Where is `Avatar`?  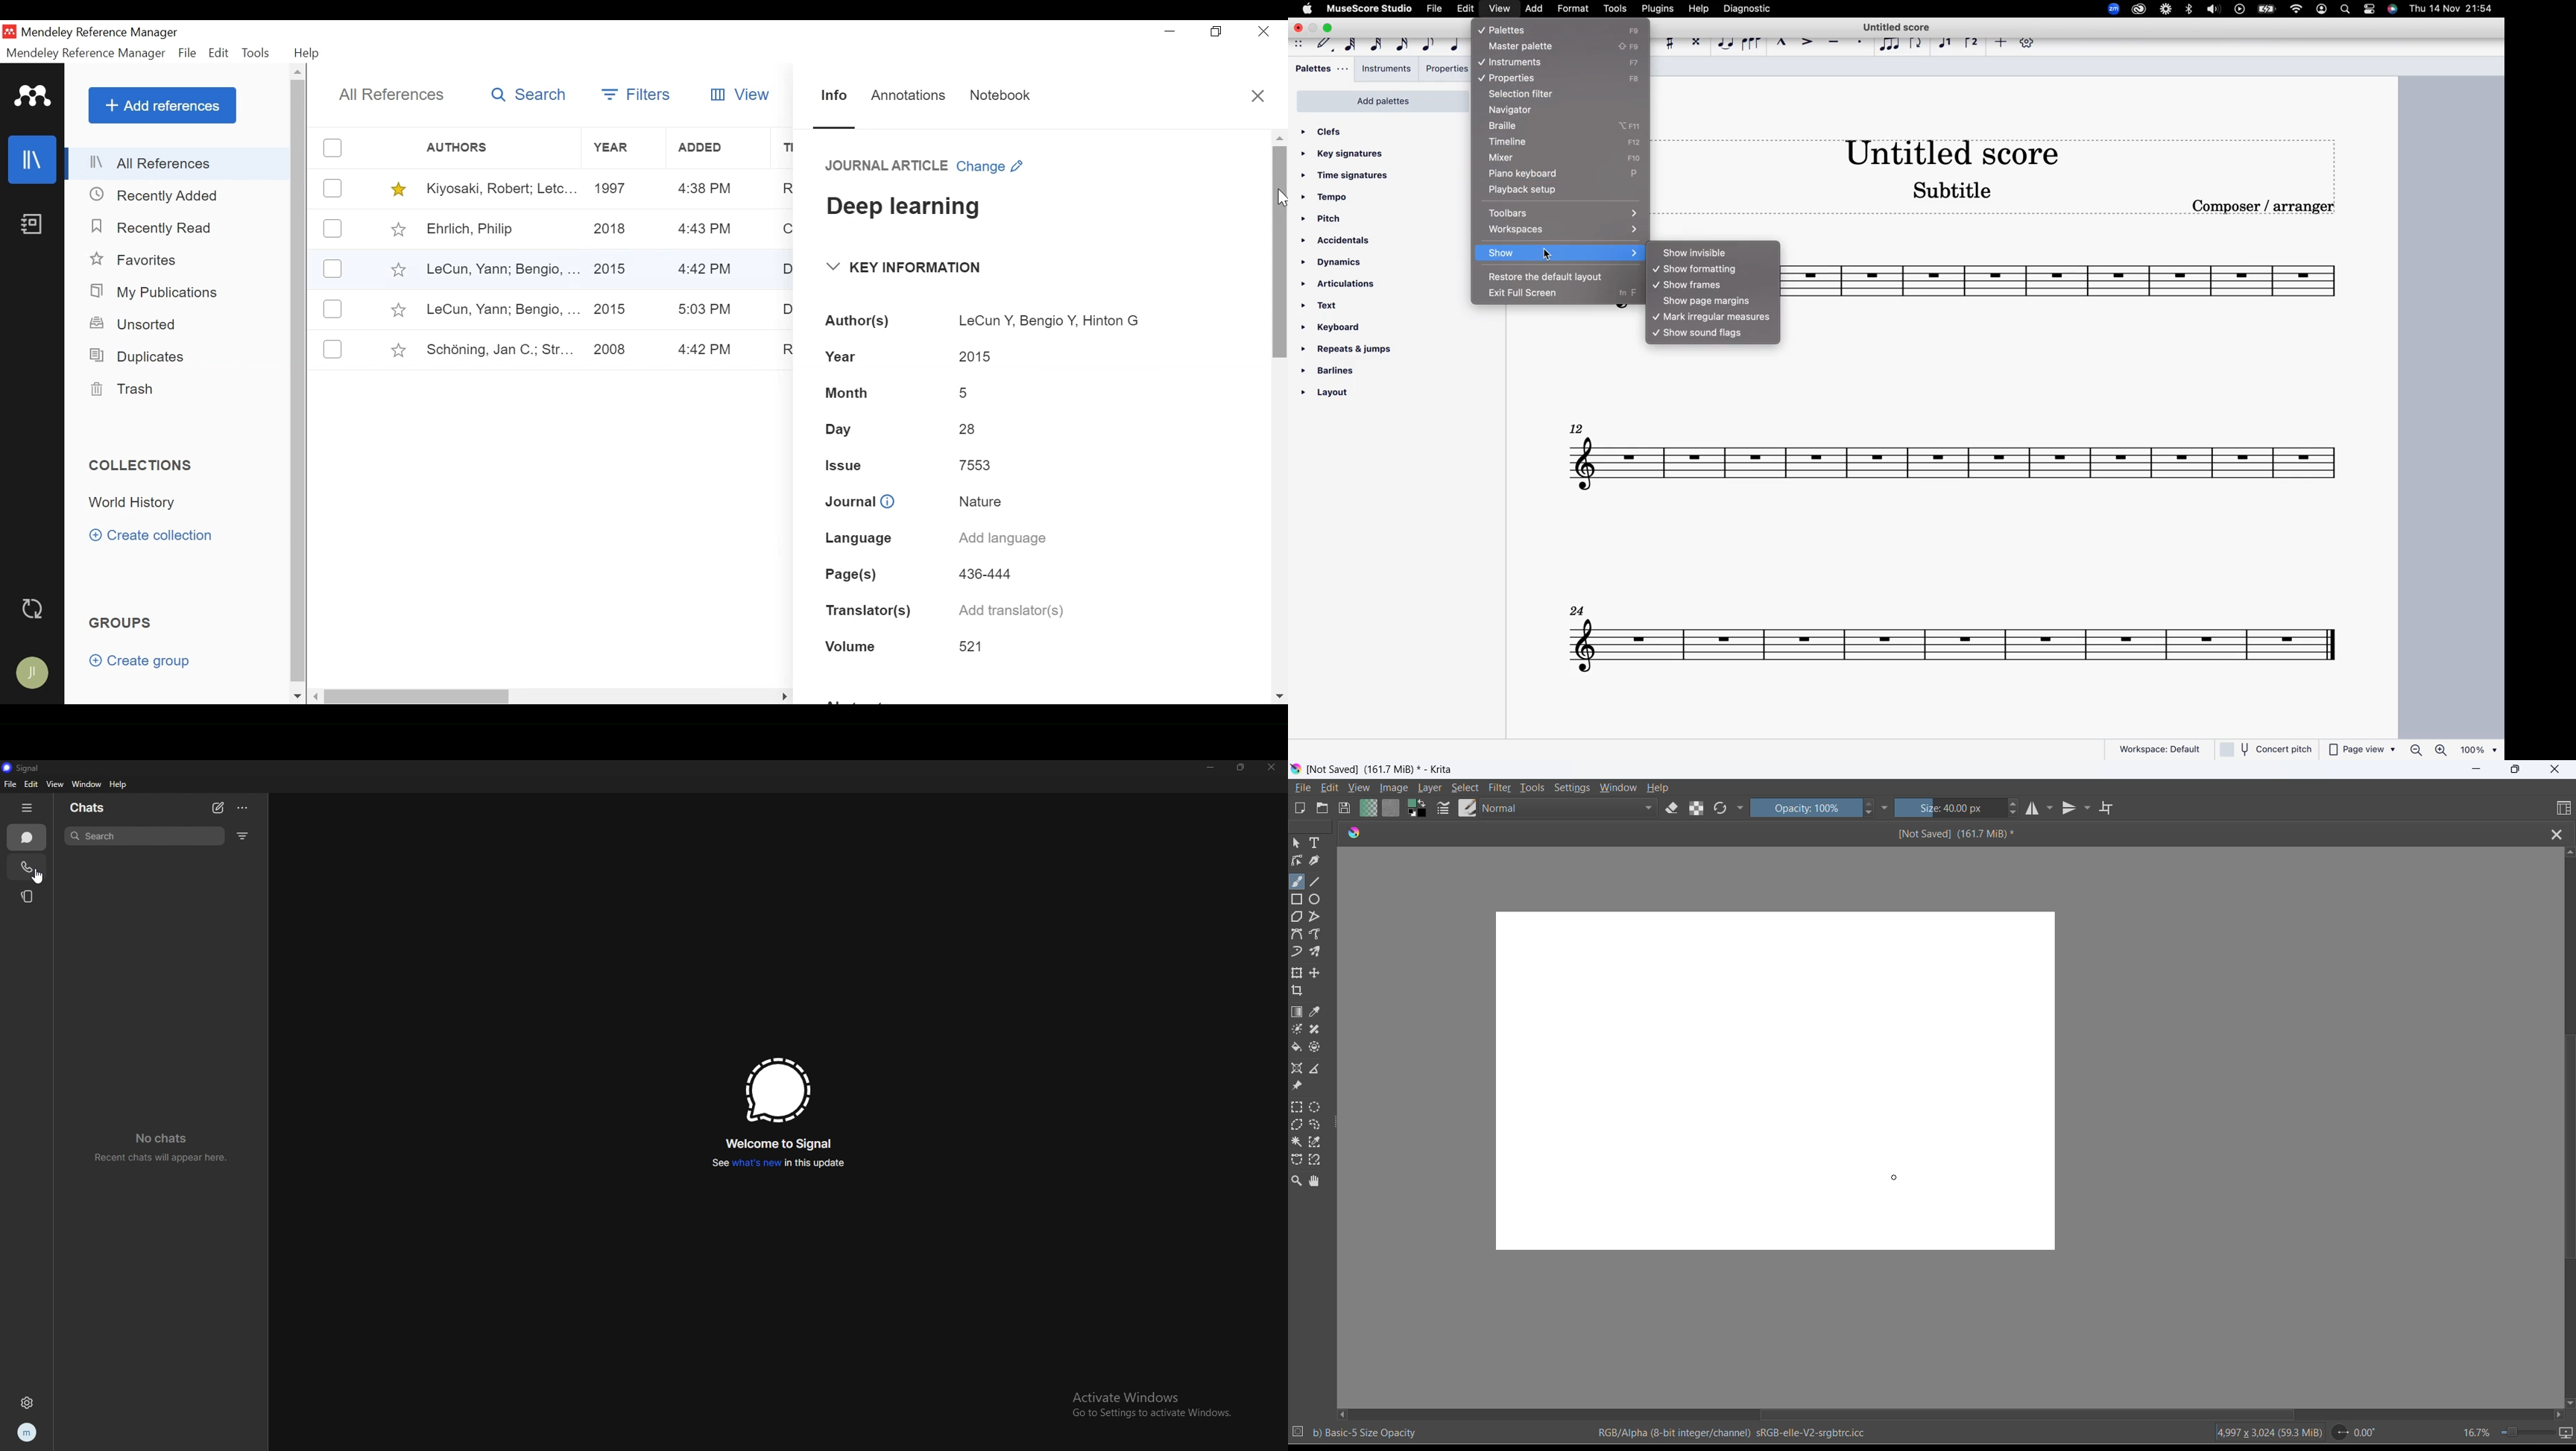 Avatar is located at coordinates (34, 674).